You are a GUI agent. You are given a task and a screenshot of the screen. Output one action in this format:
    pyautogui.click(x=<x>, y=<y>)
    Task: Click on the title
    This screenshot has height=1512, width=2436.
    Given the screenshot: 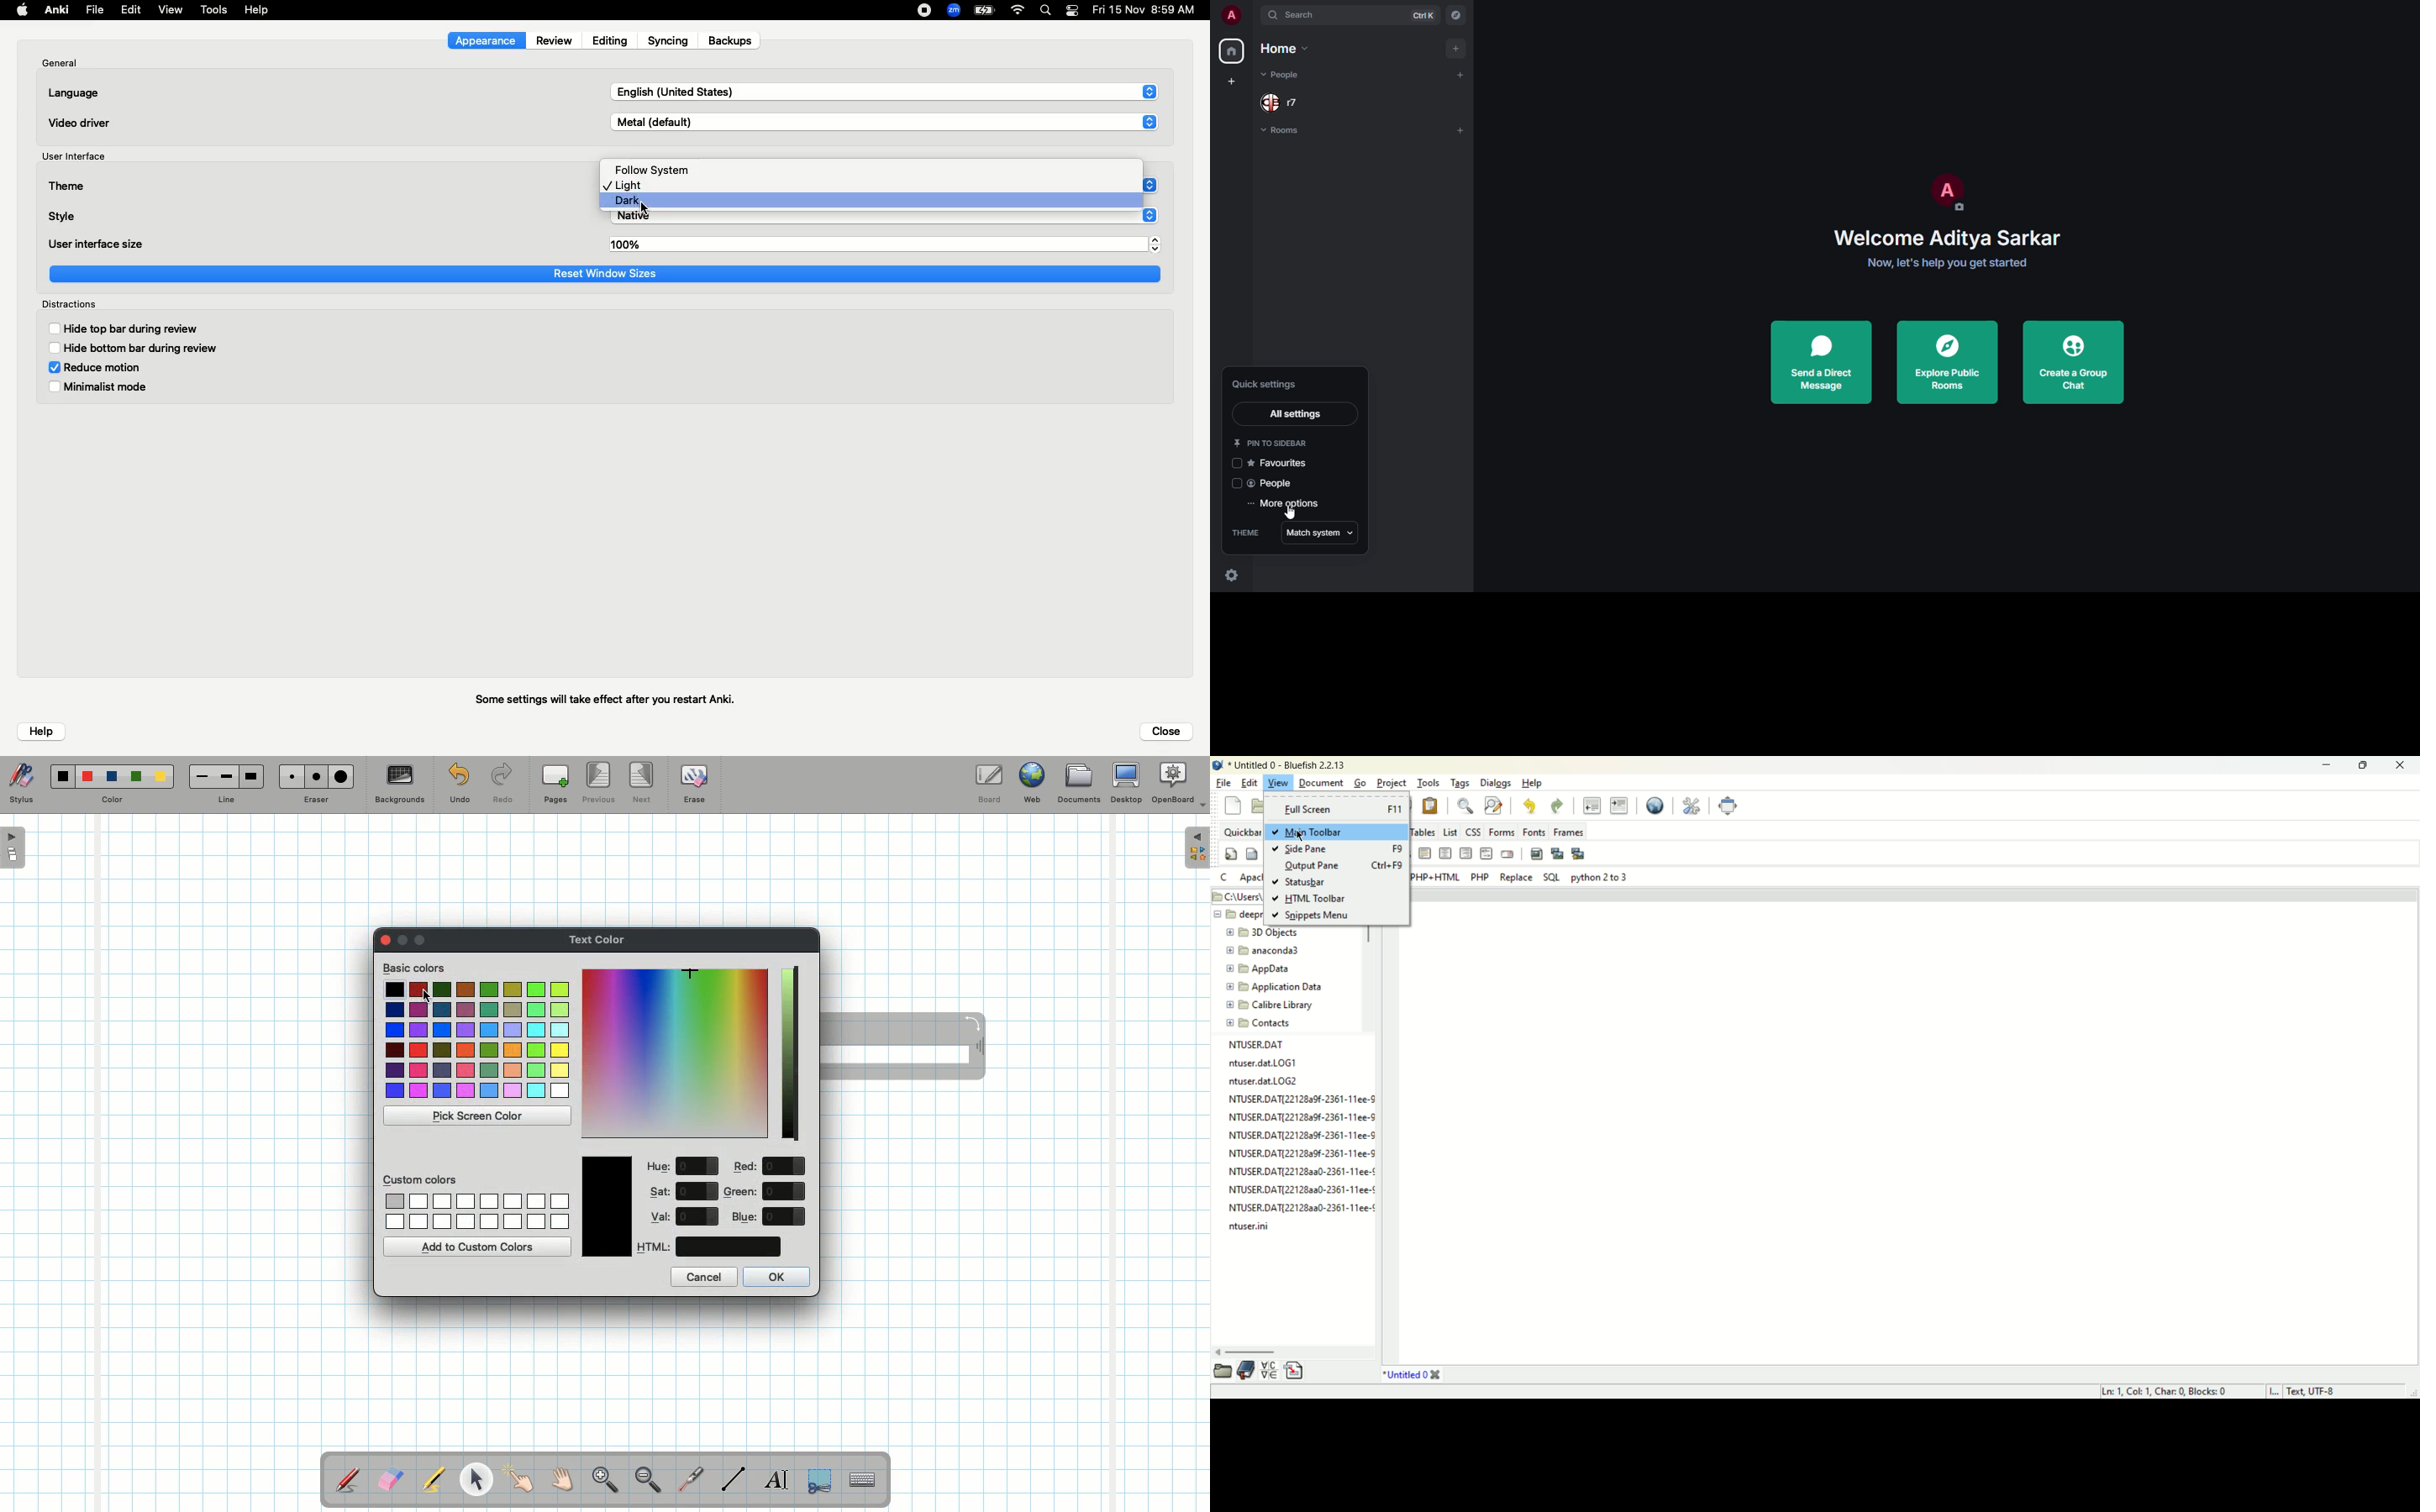 What is the action you would take?
    pyautogui.click(x=1412, y=1375)
    